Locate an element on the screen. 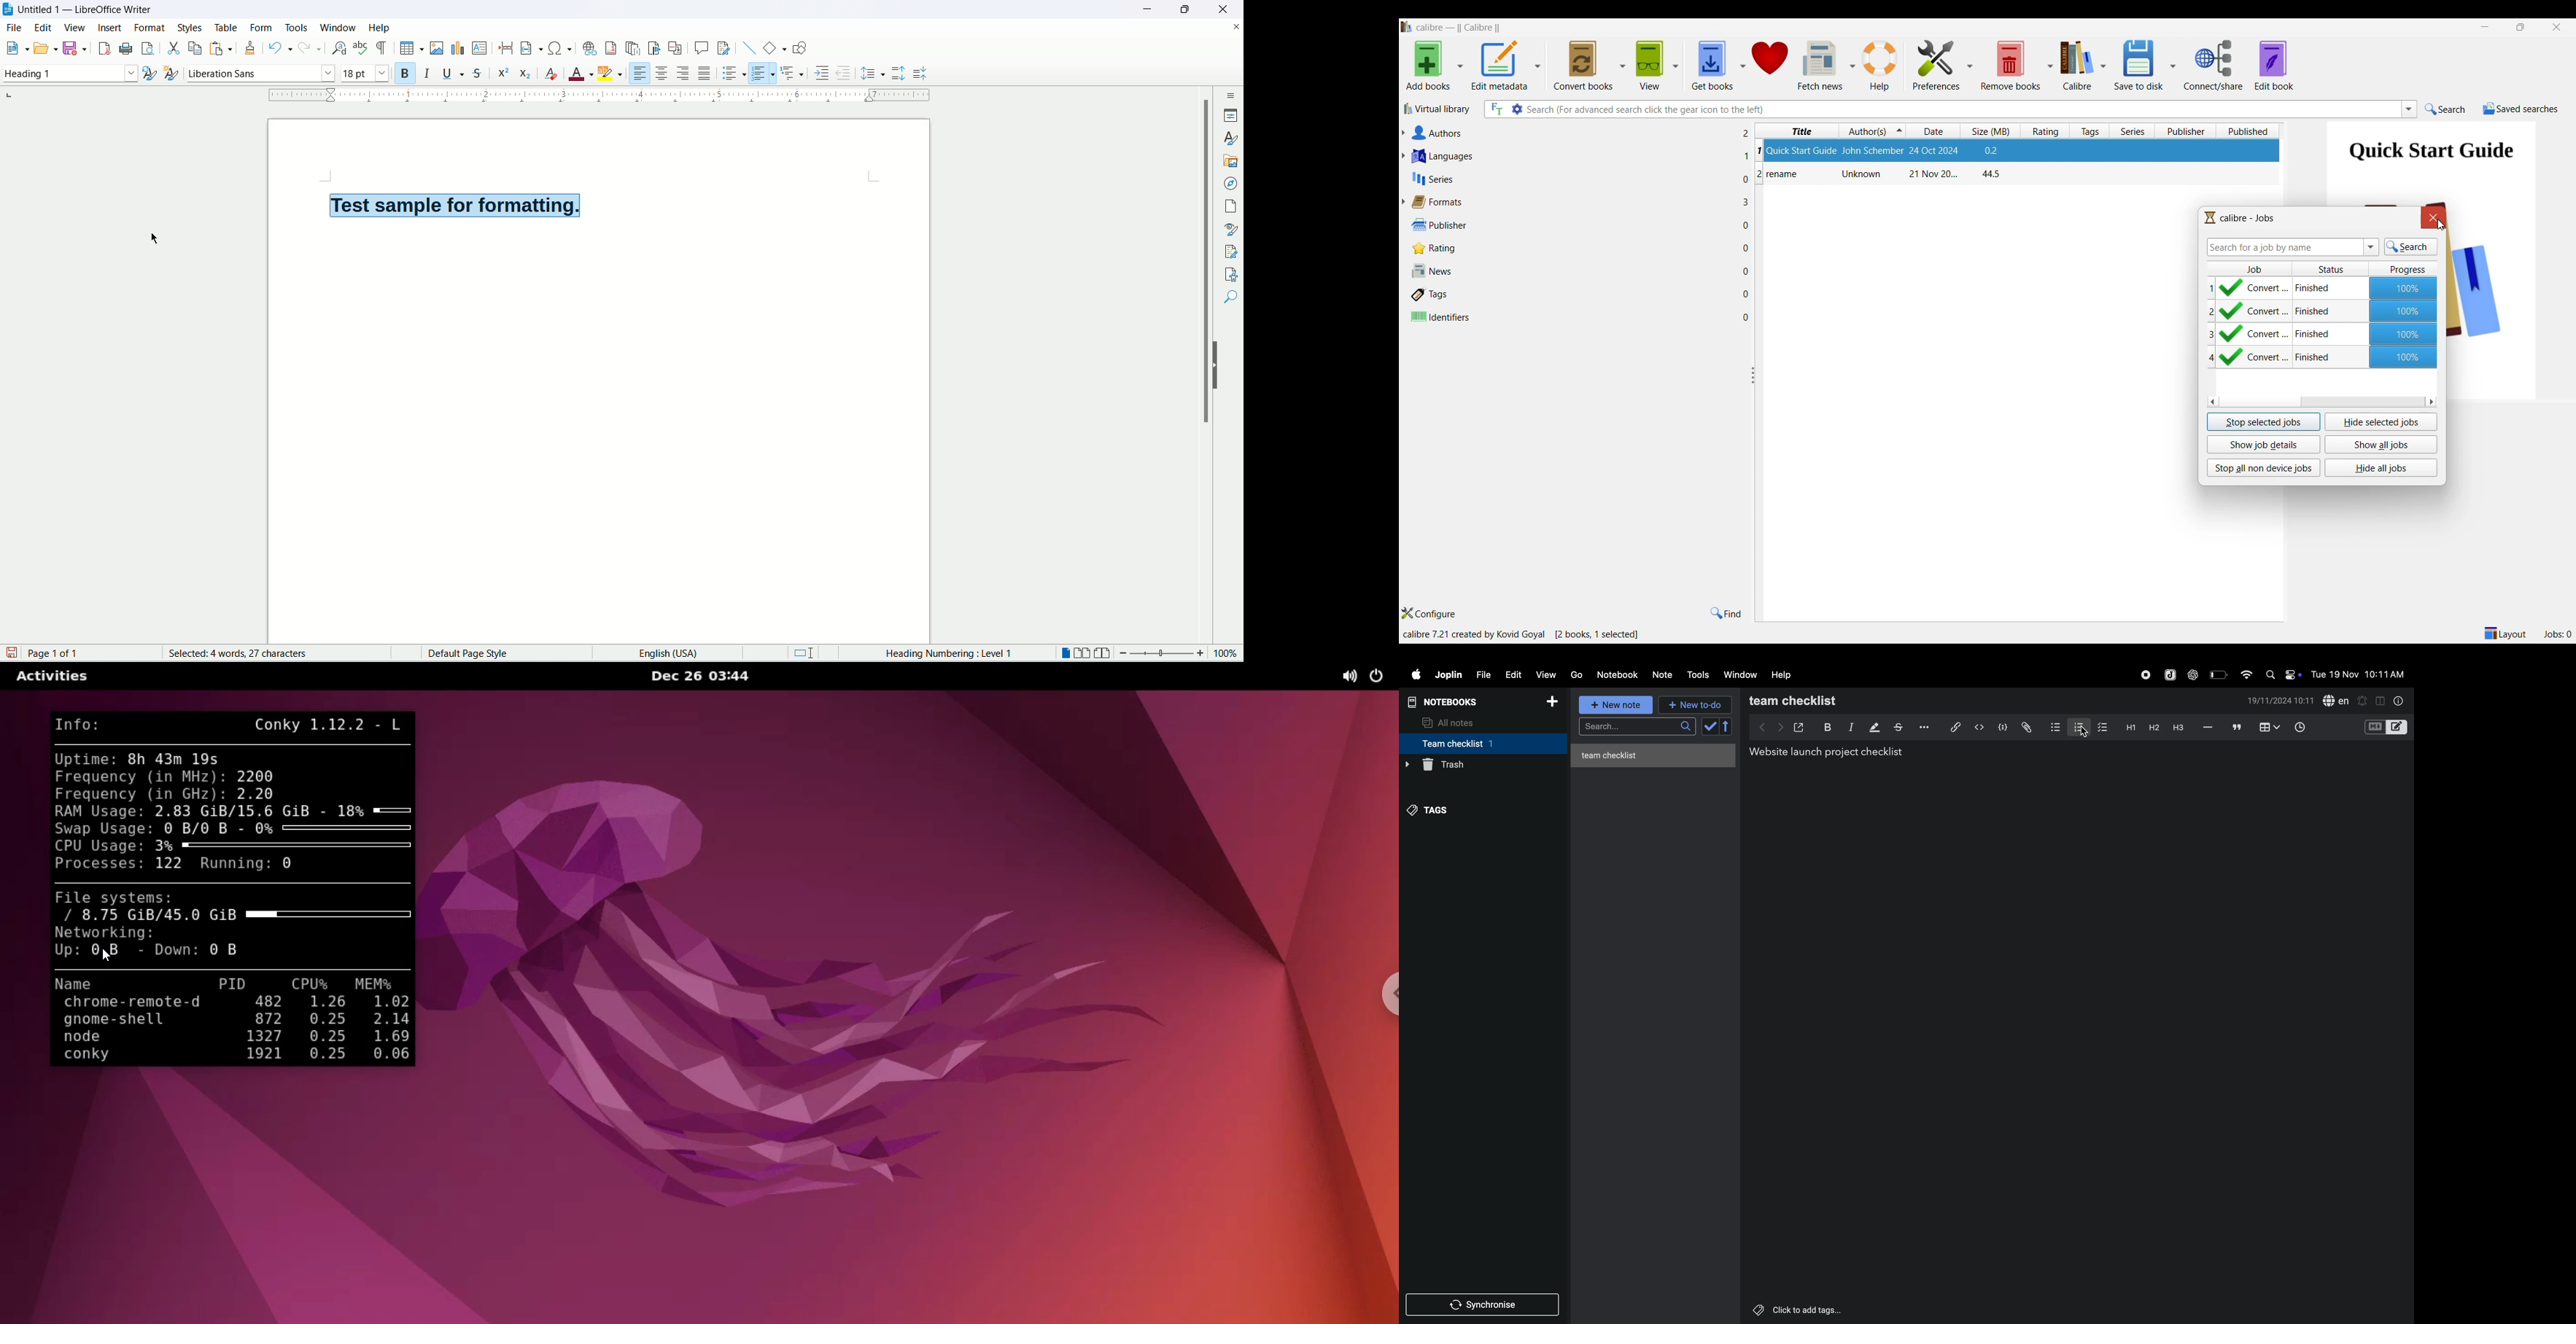  strike through is located at coordinates (1898, 727).